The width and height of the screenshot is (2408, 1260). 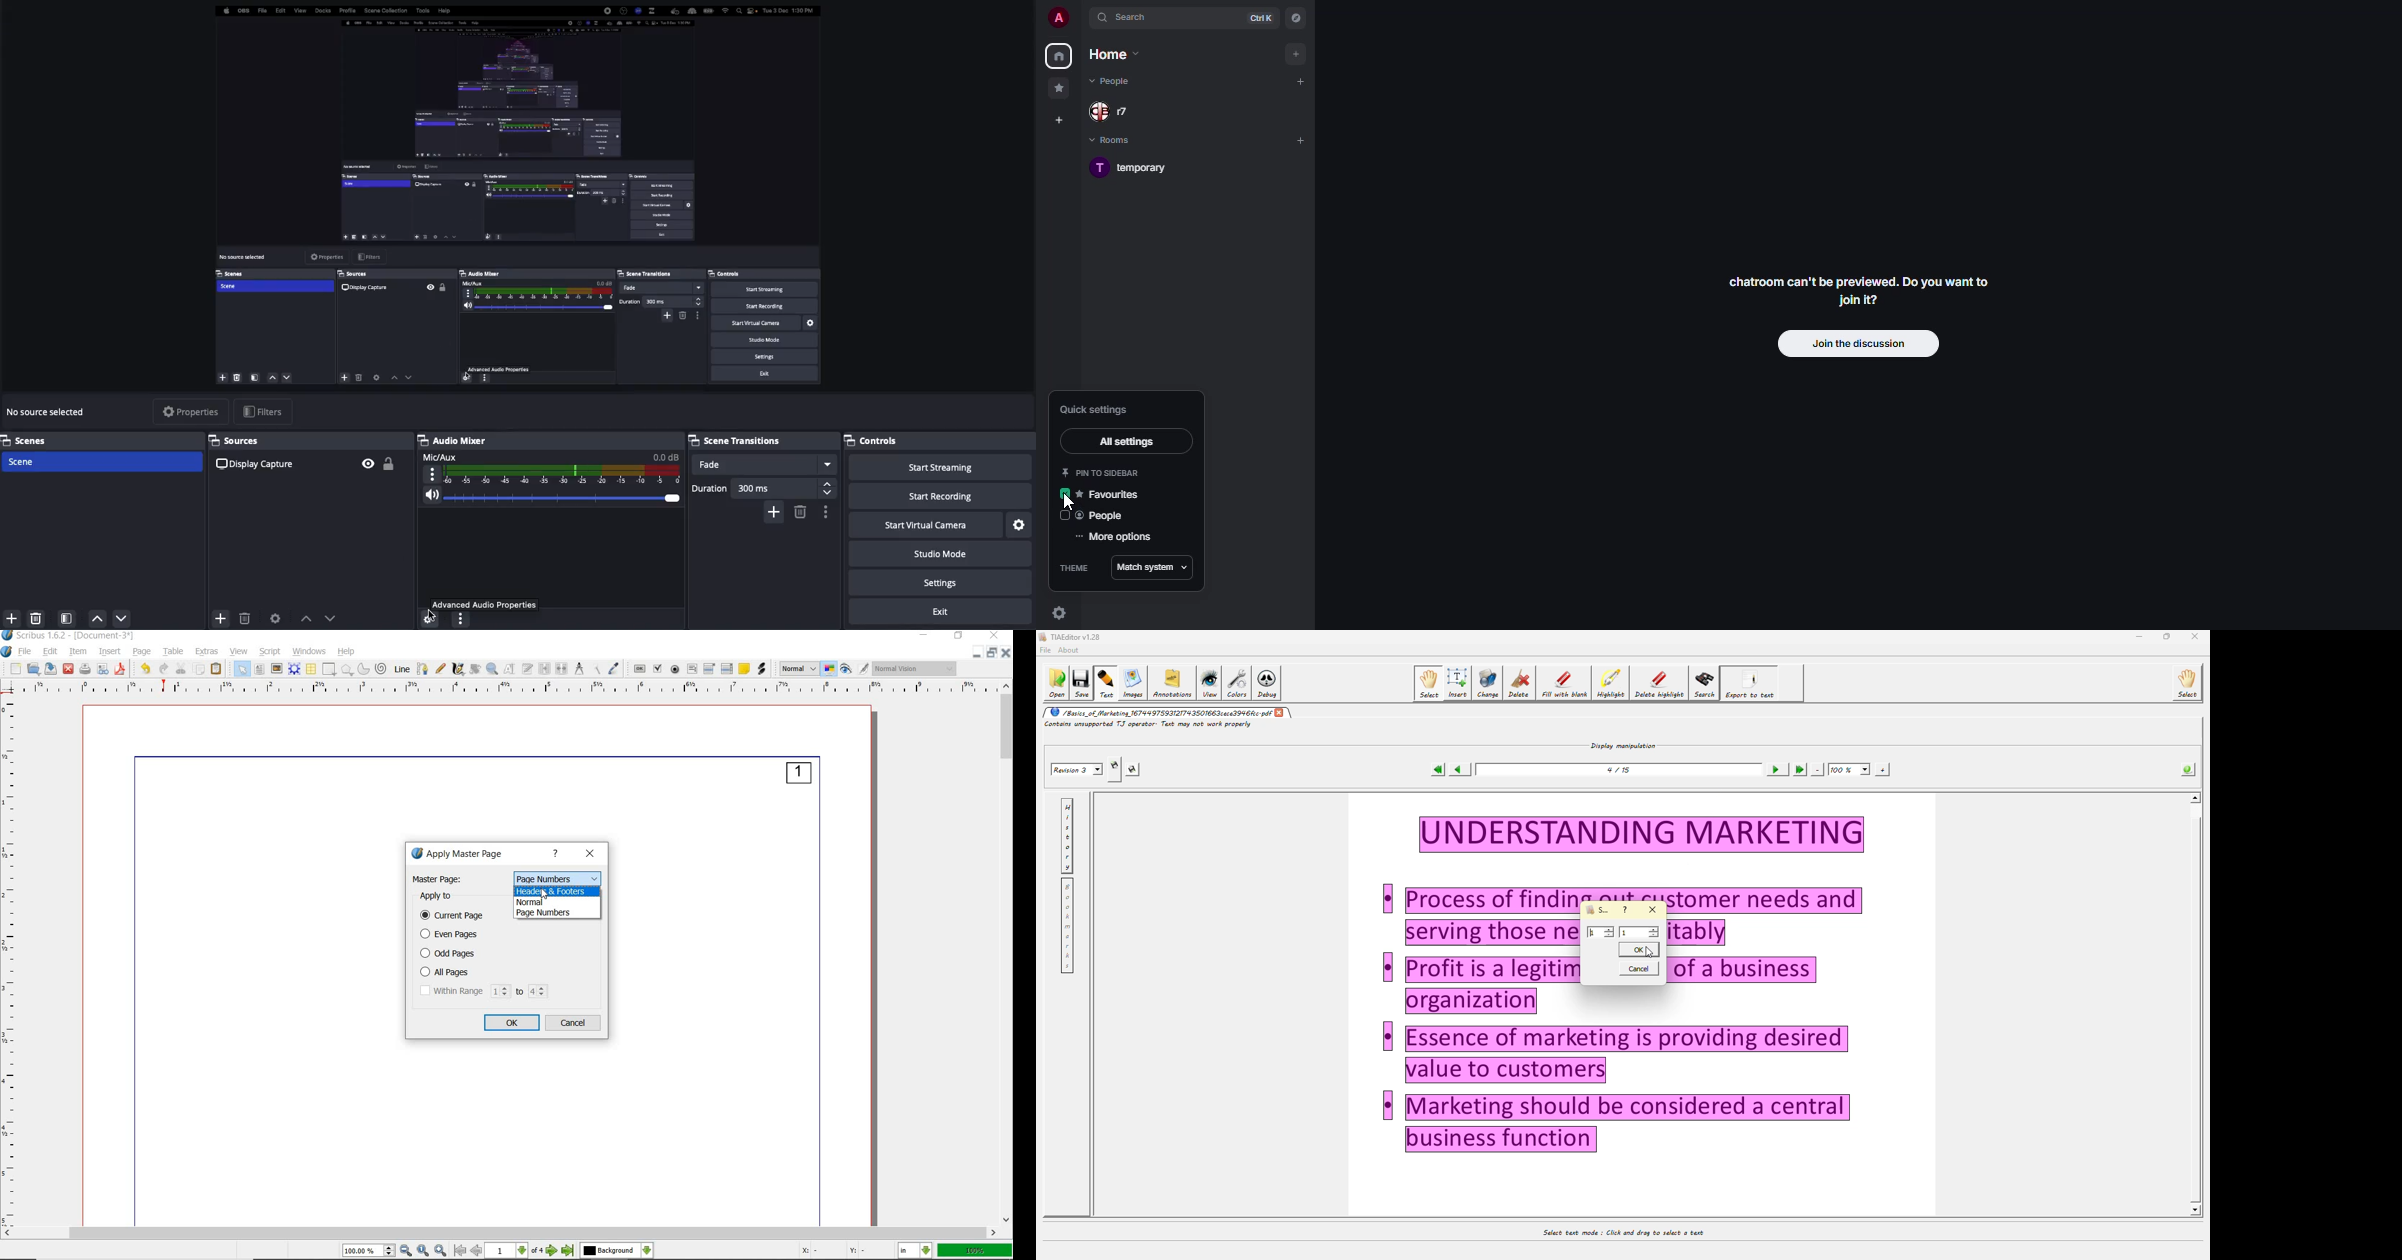 What do you see at coordinates (439, 879) in the screenshot?
I see `Master page` at bounding box center [439, 879].